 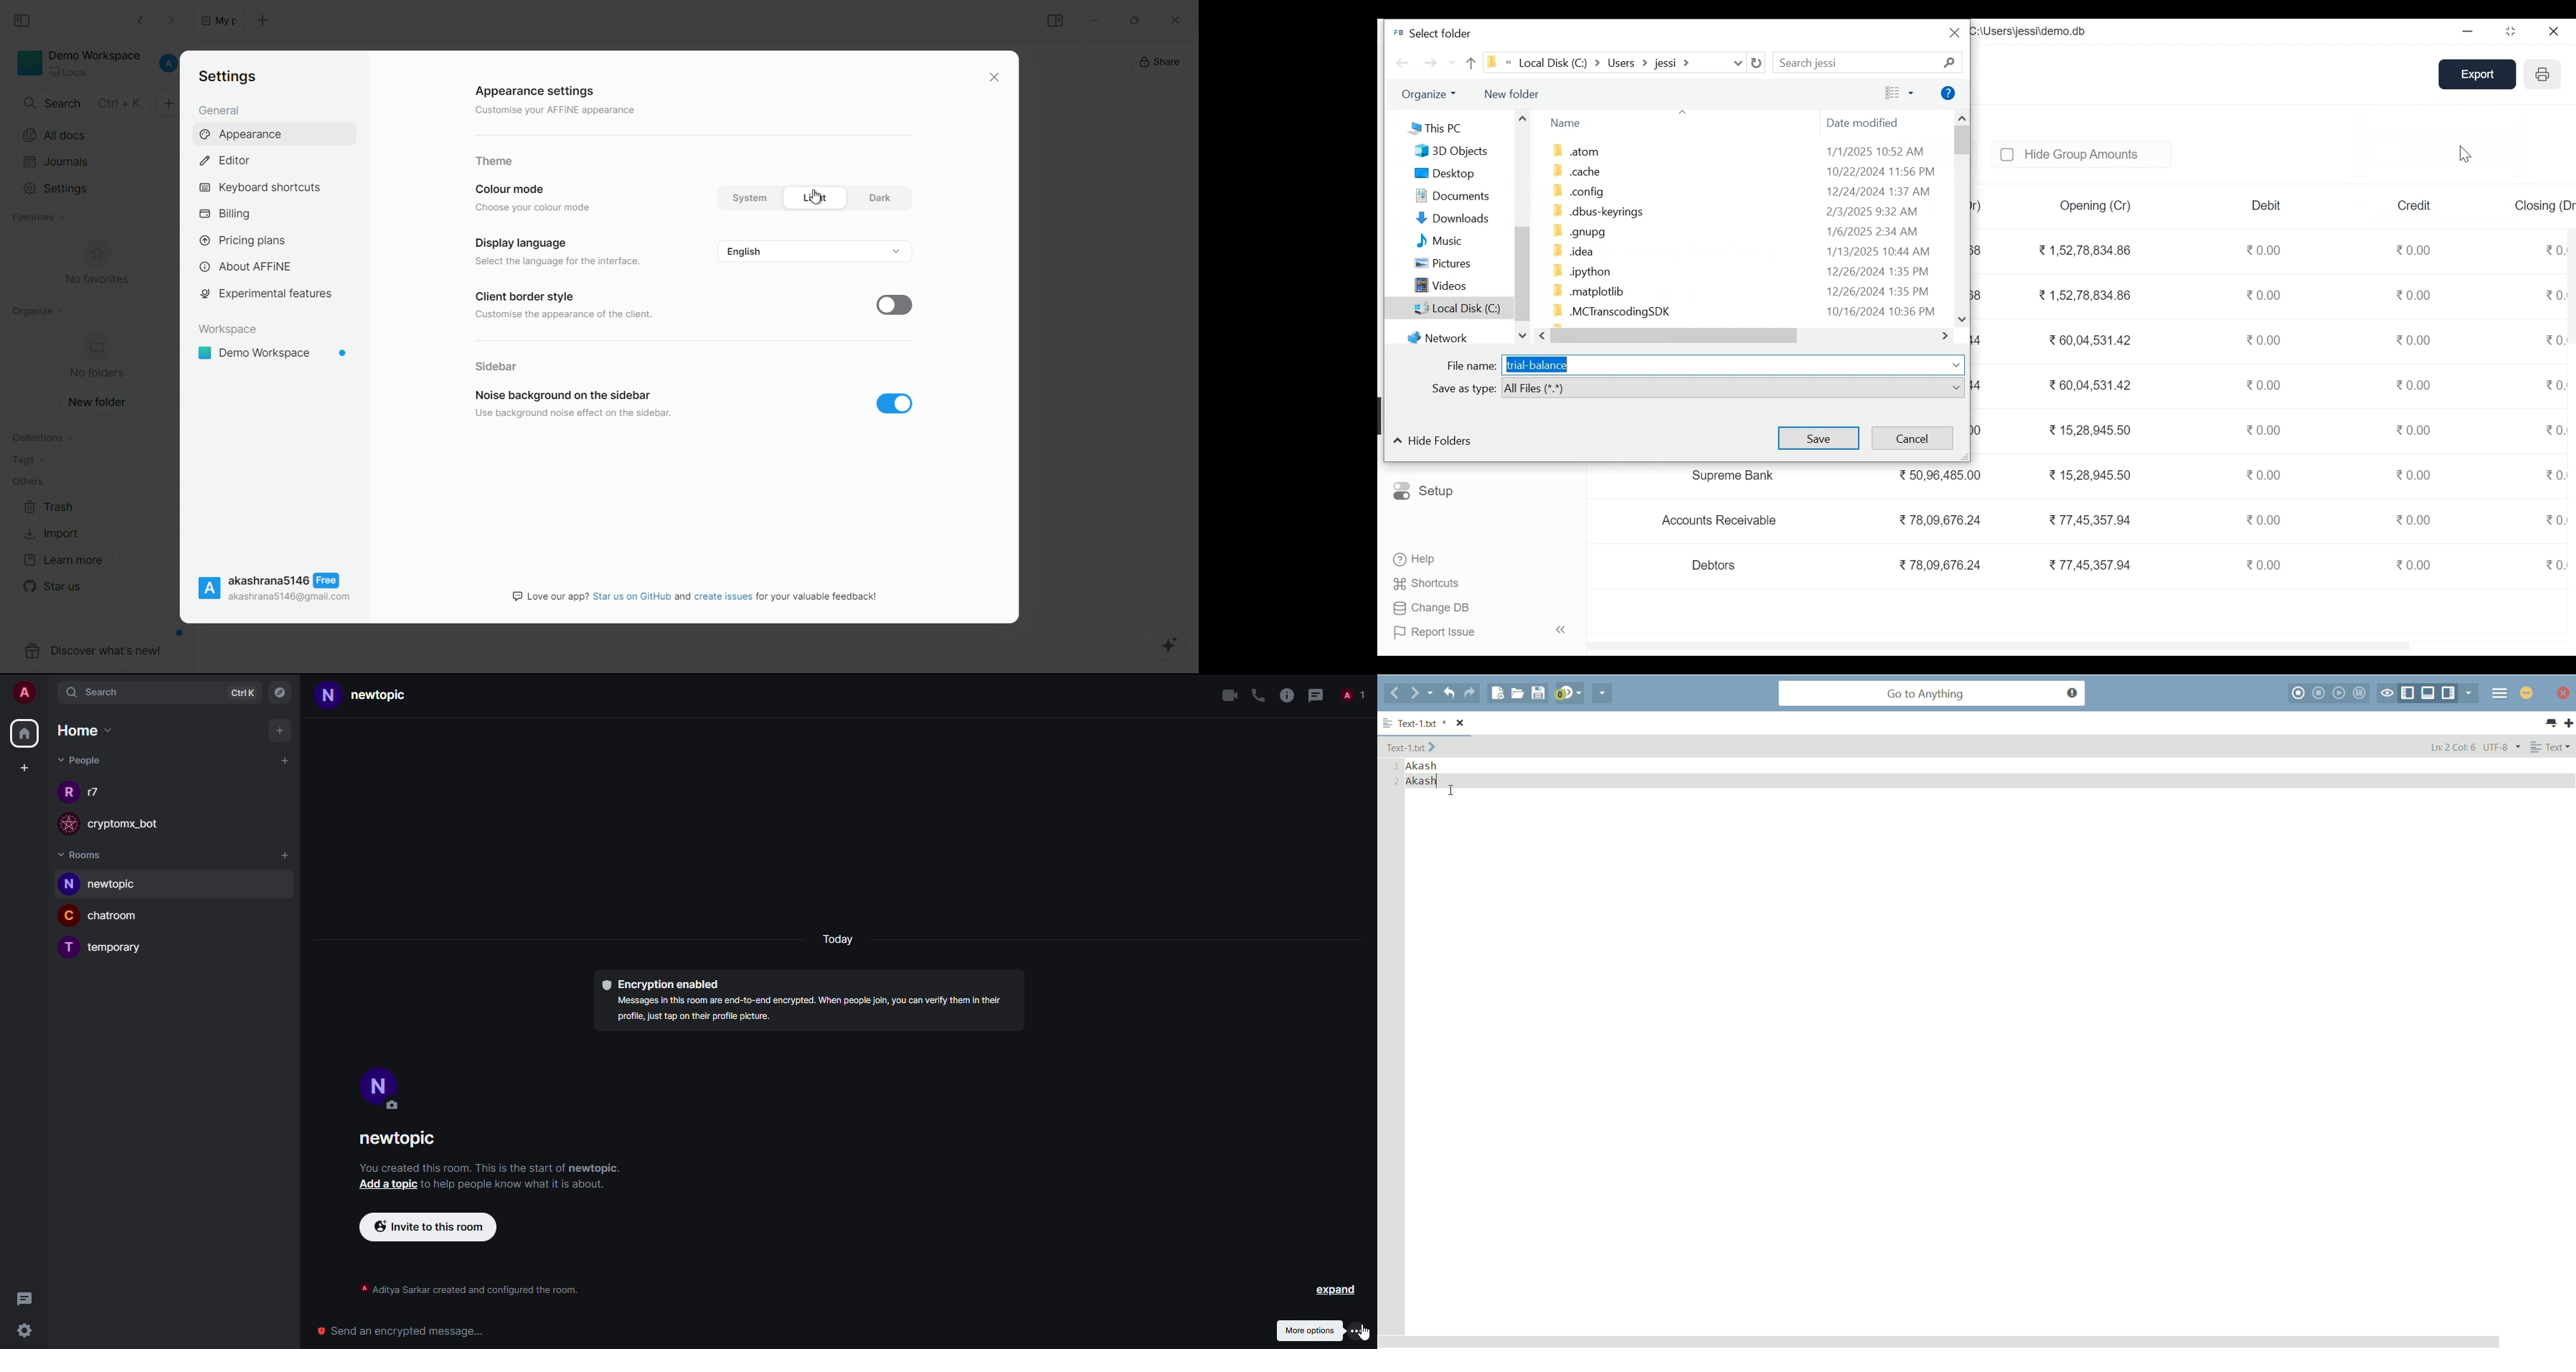 What do you see at coordinates (545, 110) in the screenshot?
I see `Customise your AFFINE appearance` at bounding box center [545, 110].